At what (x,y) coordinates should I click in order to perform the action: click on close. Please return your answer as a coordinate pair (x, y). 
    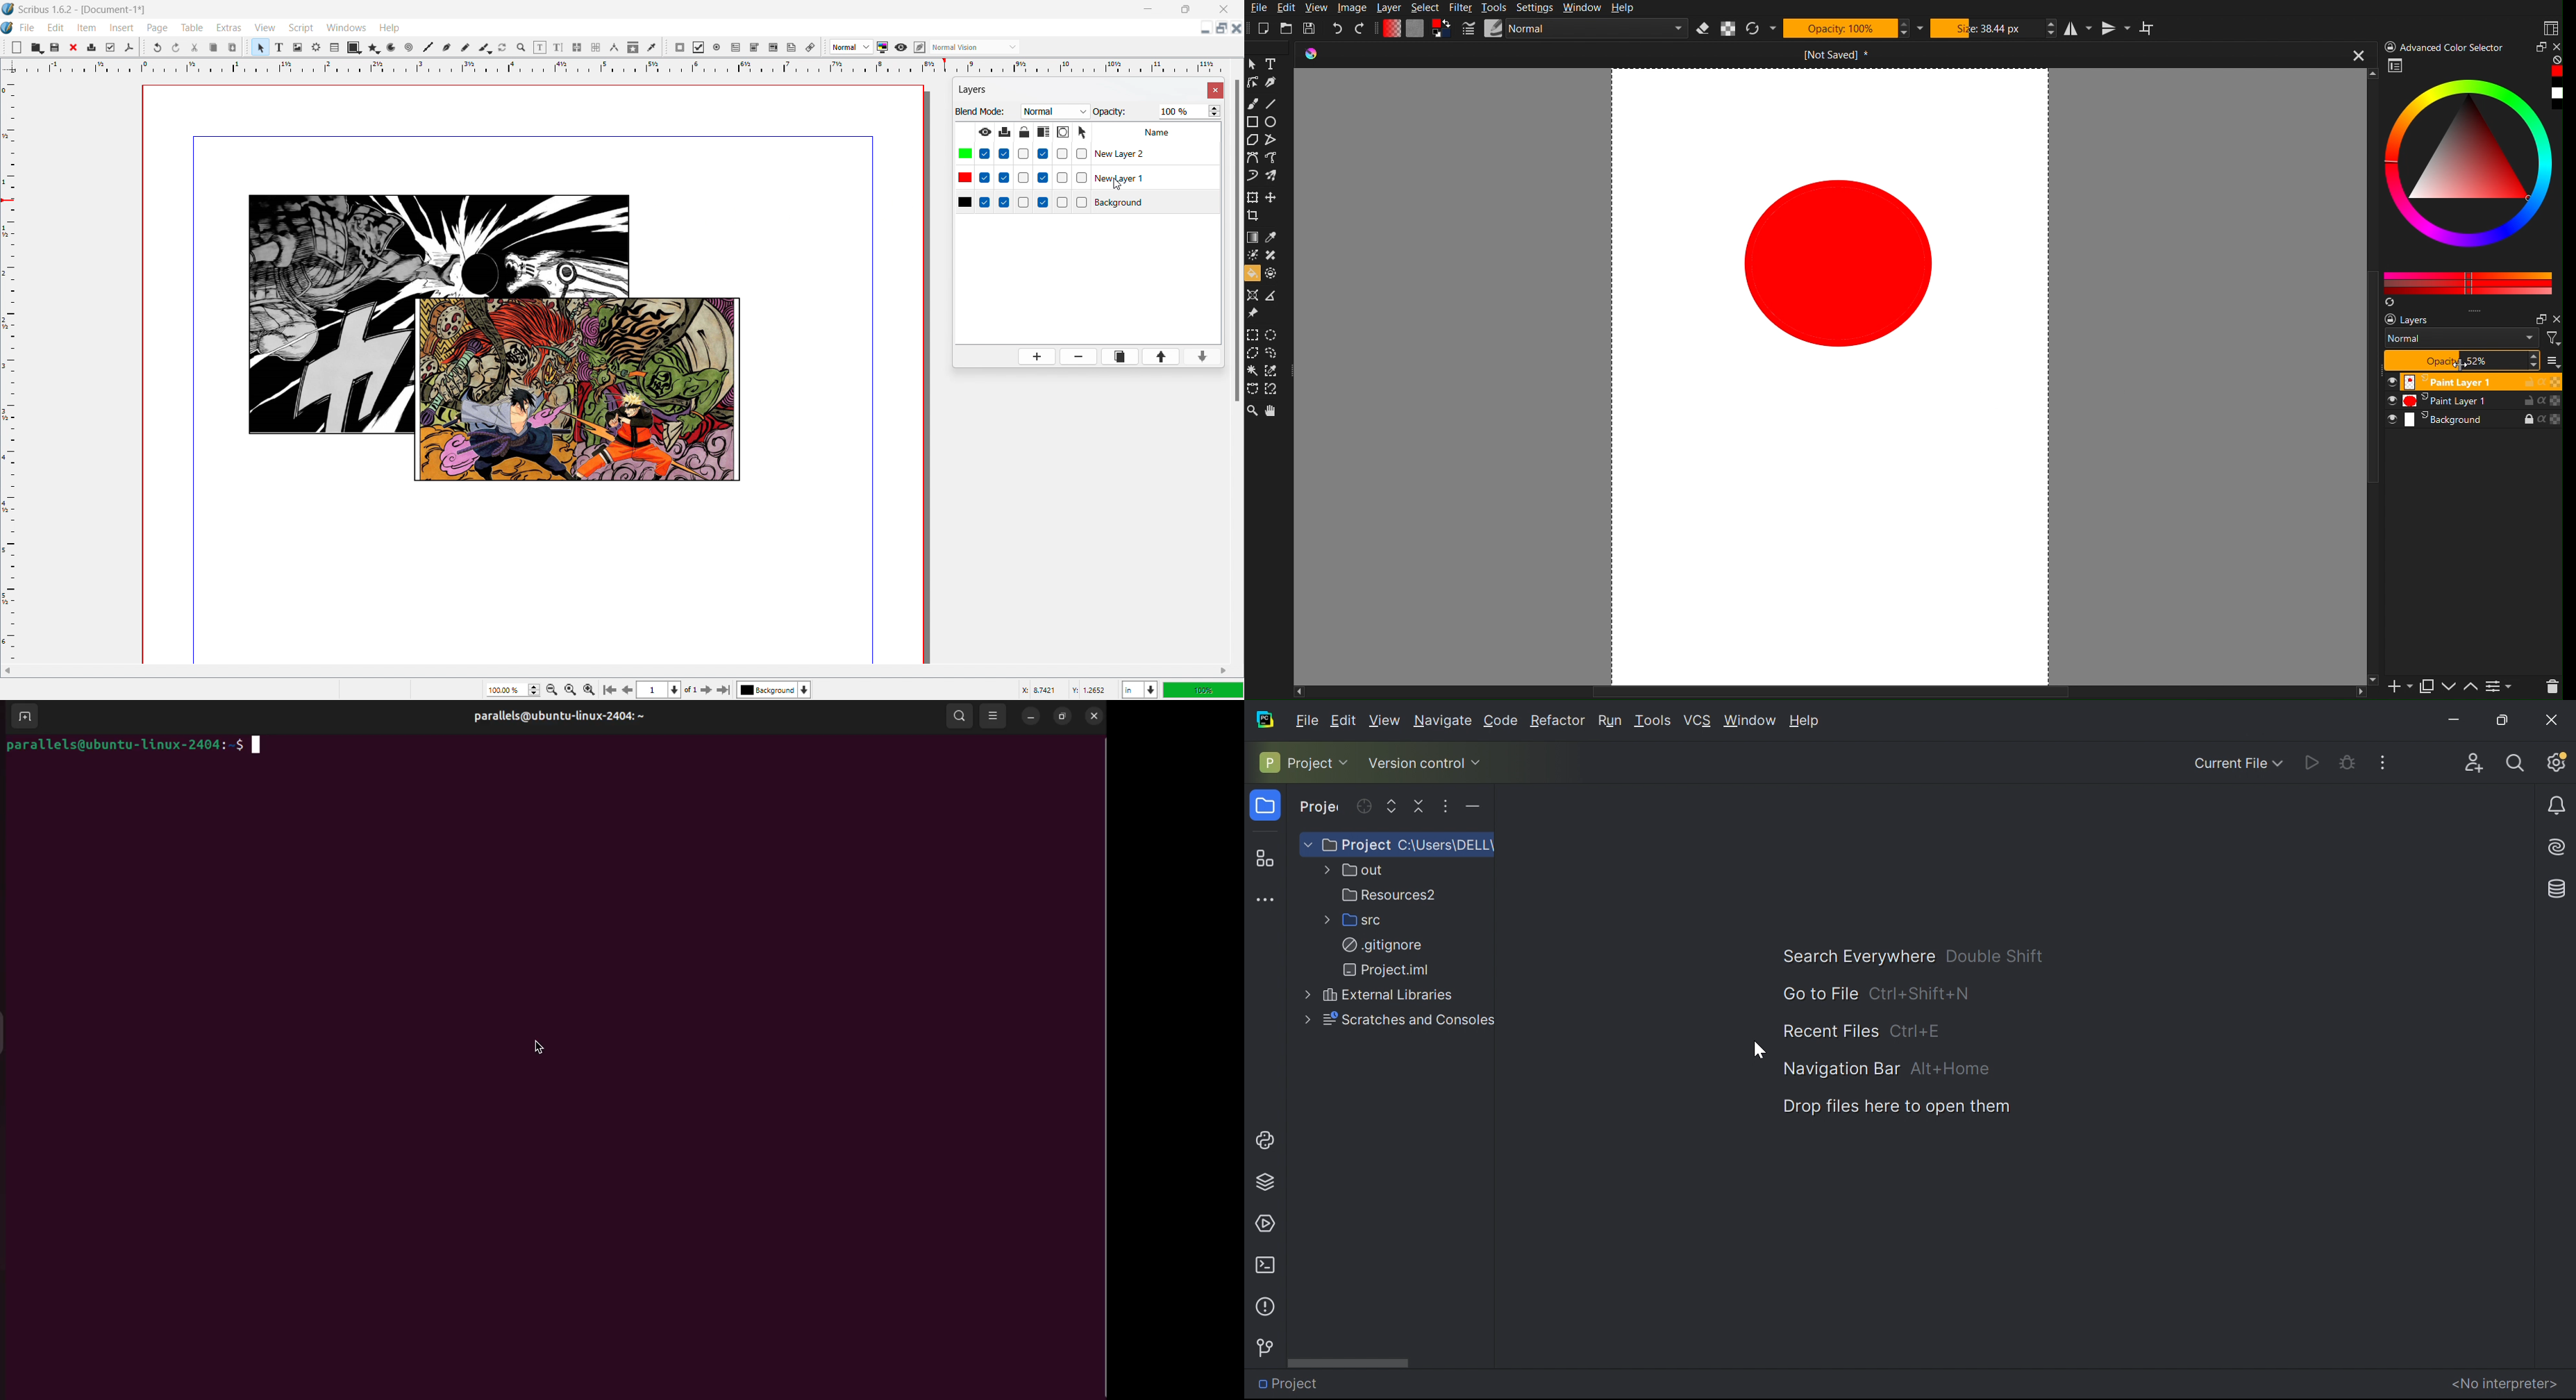
    Looking at the image, I should click on (75, 47).